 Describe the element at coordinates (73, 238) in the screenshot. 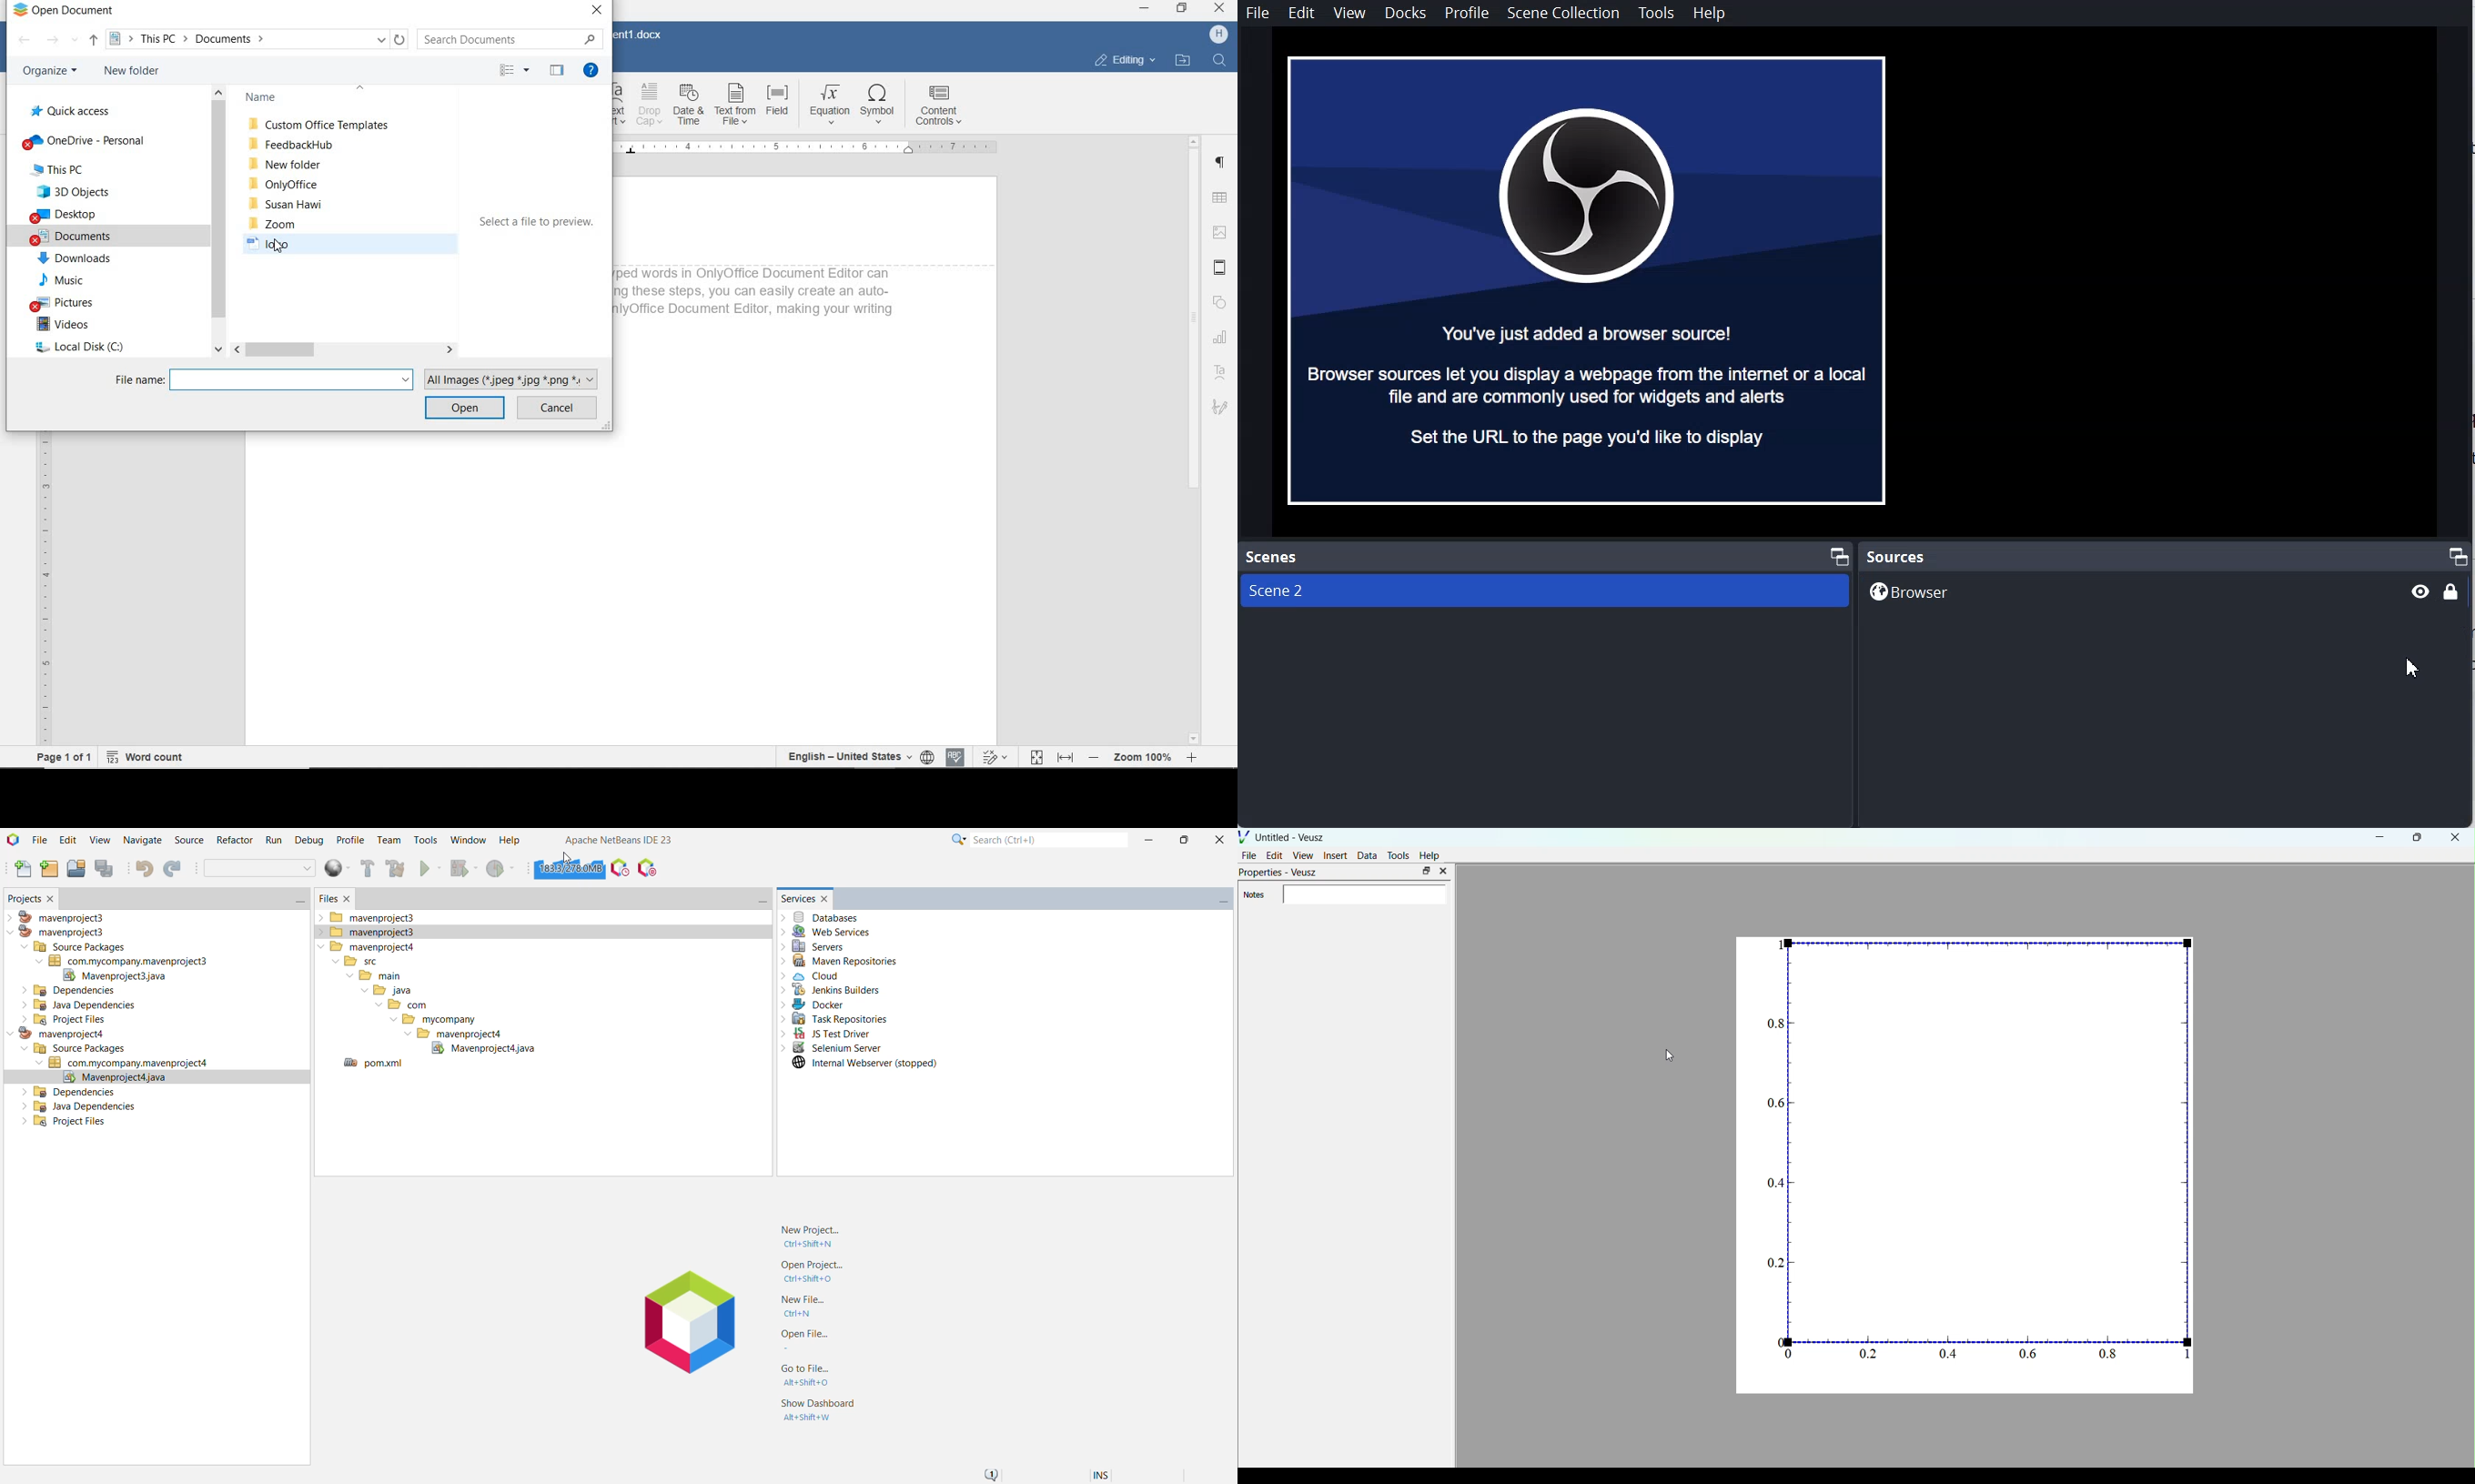

I see `DOCUMENTS` at that location.